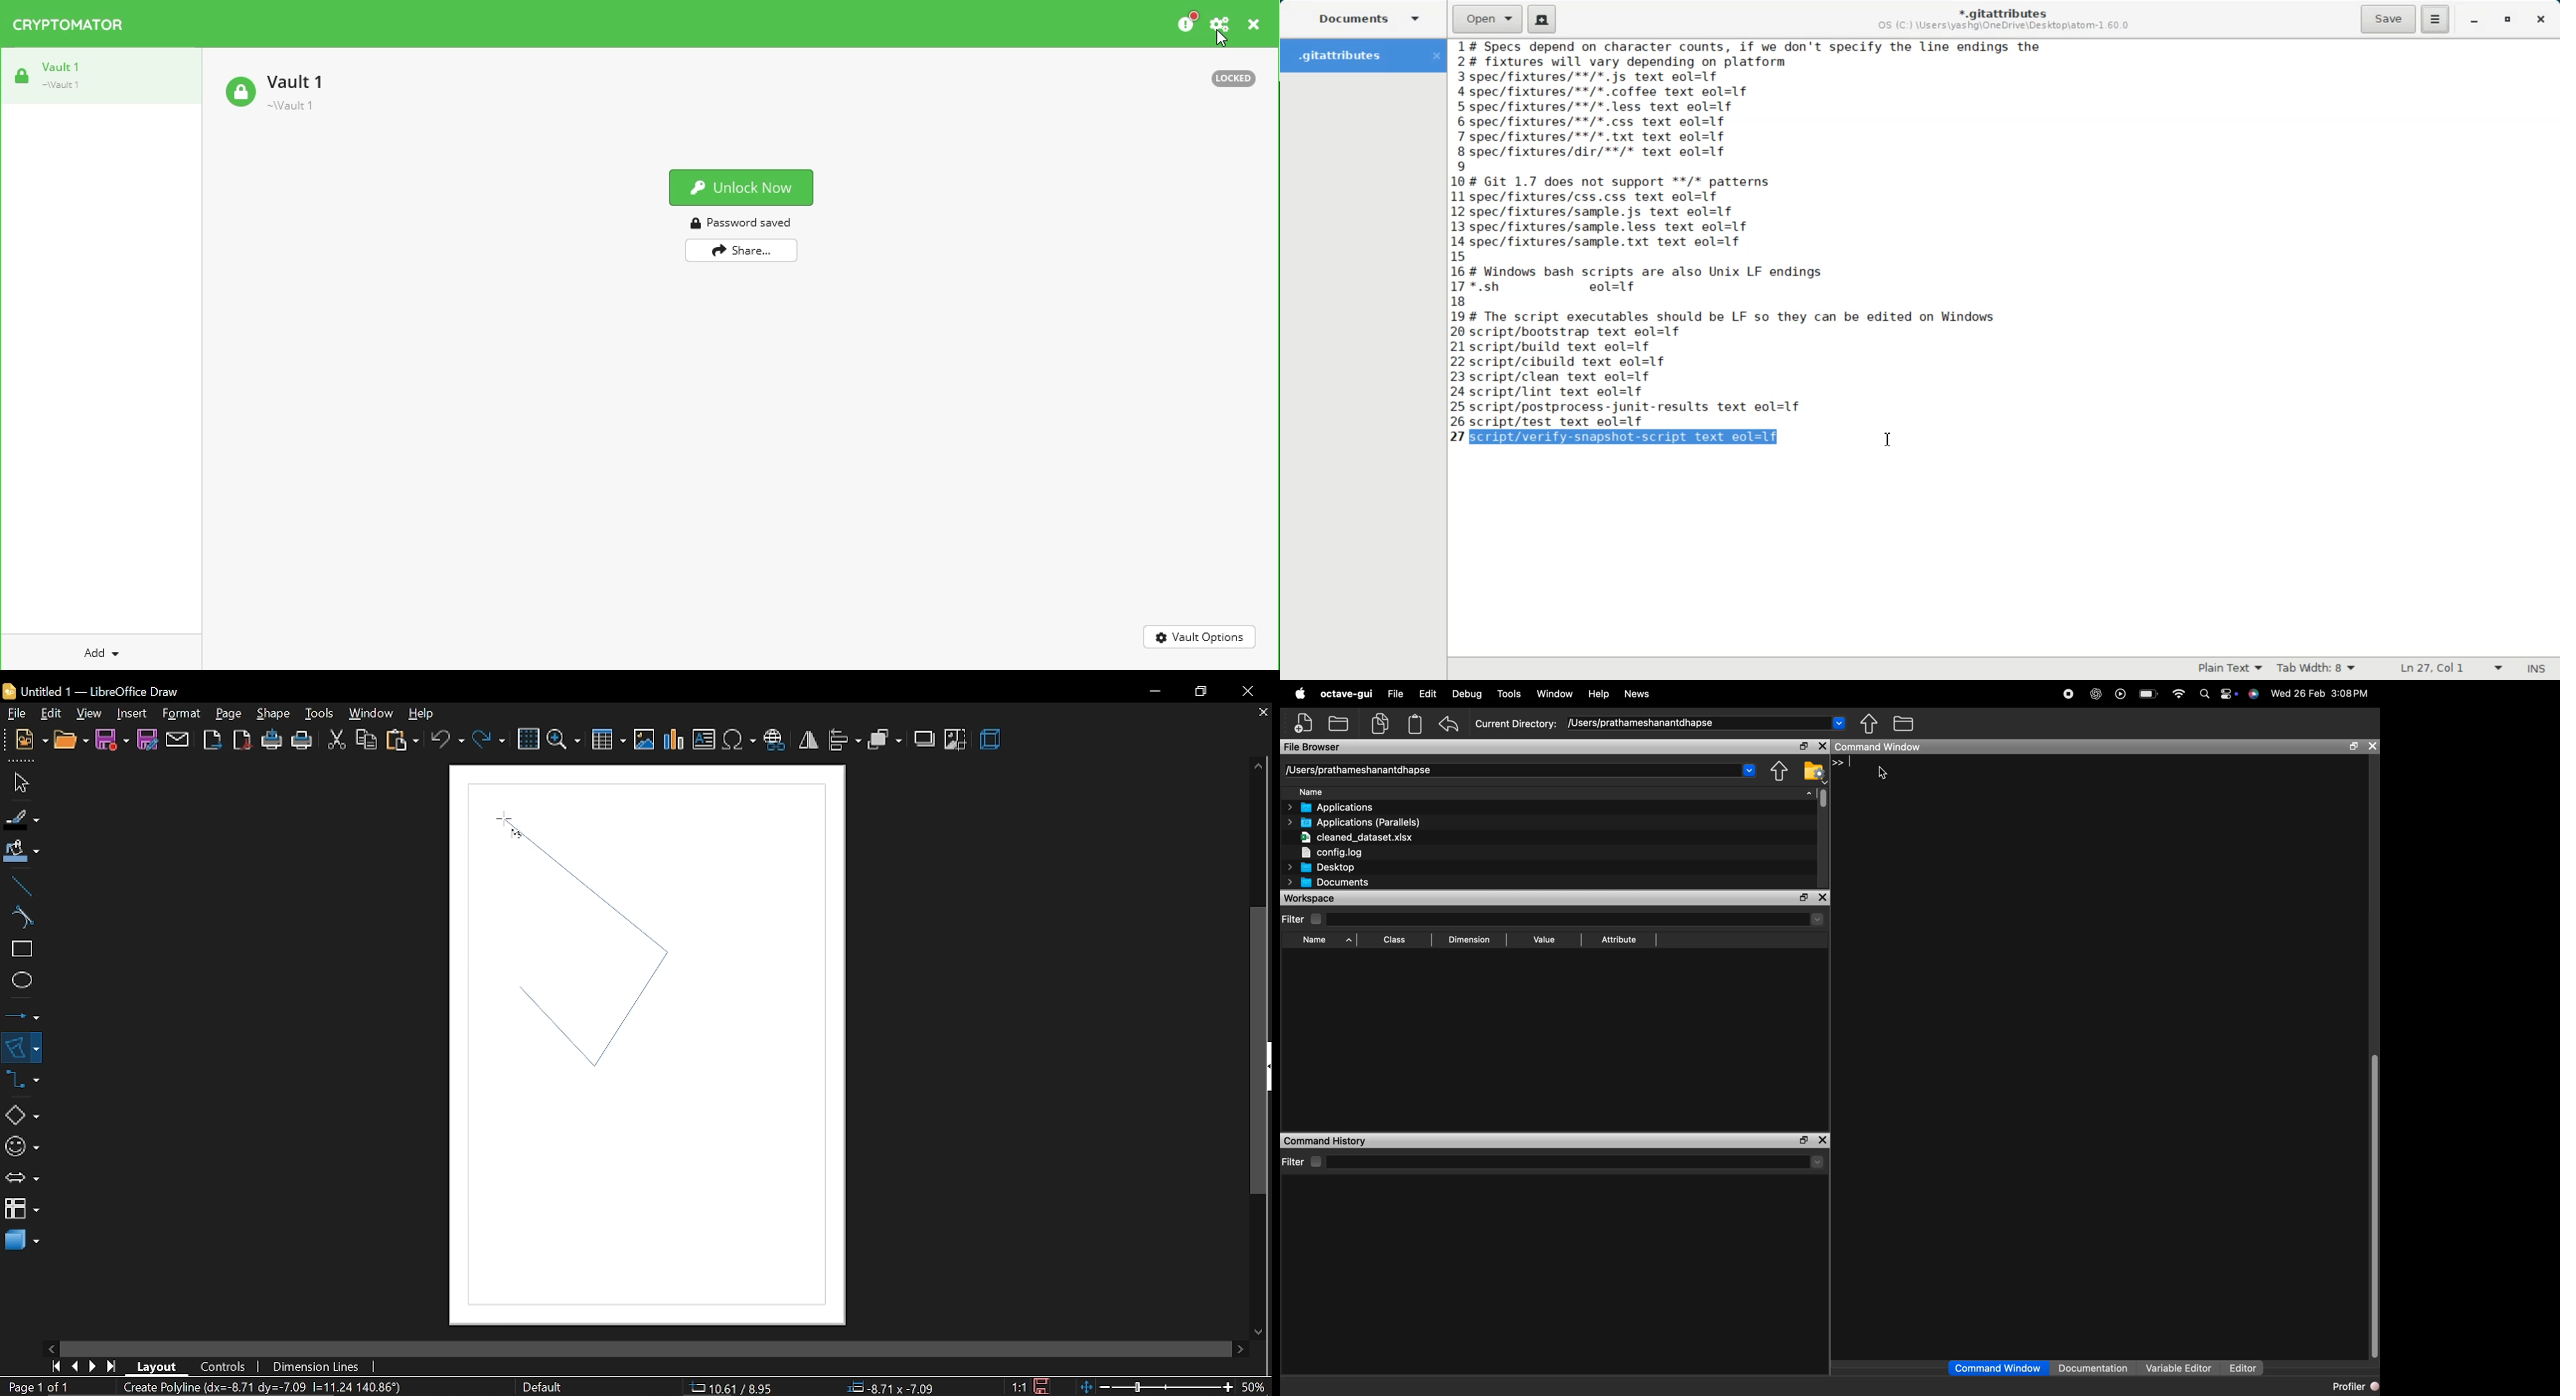 Image resolution: width=2576 pixels, height=1400 pixels. Describe the element at coordinates (229, 713) in the screenshot. I see `page` at that location.